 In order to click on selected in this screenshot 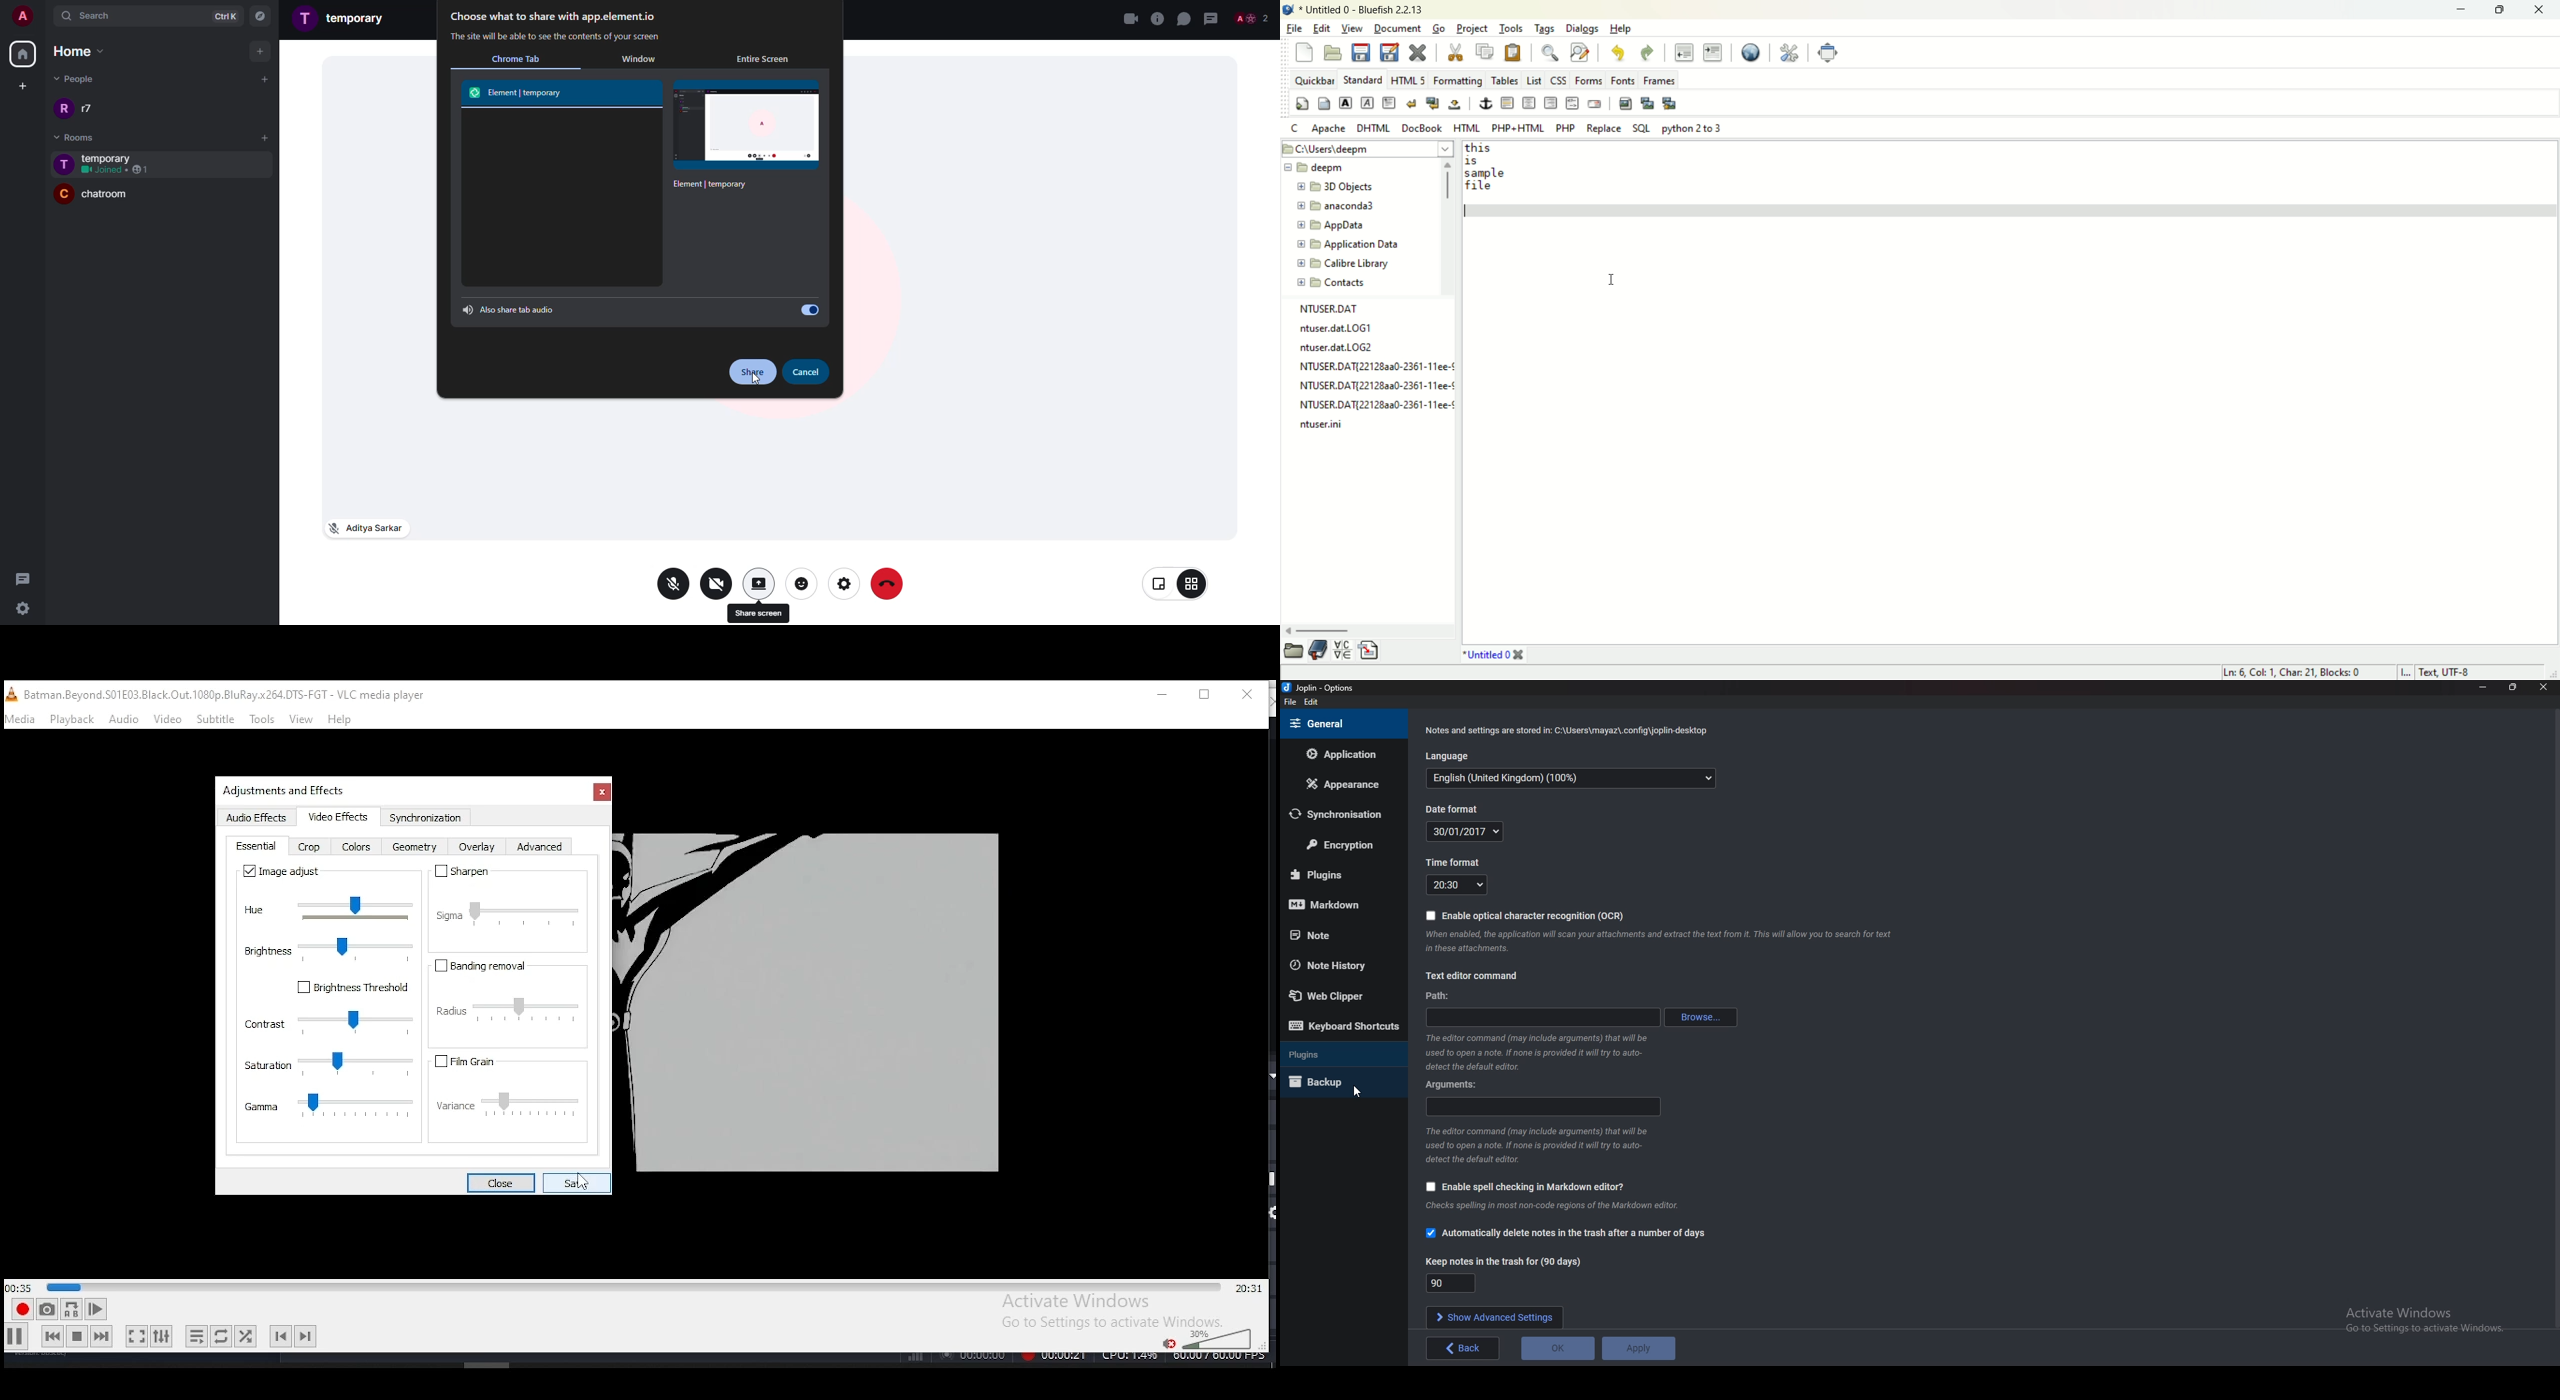, I will do `click(520, 93)`.